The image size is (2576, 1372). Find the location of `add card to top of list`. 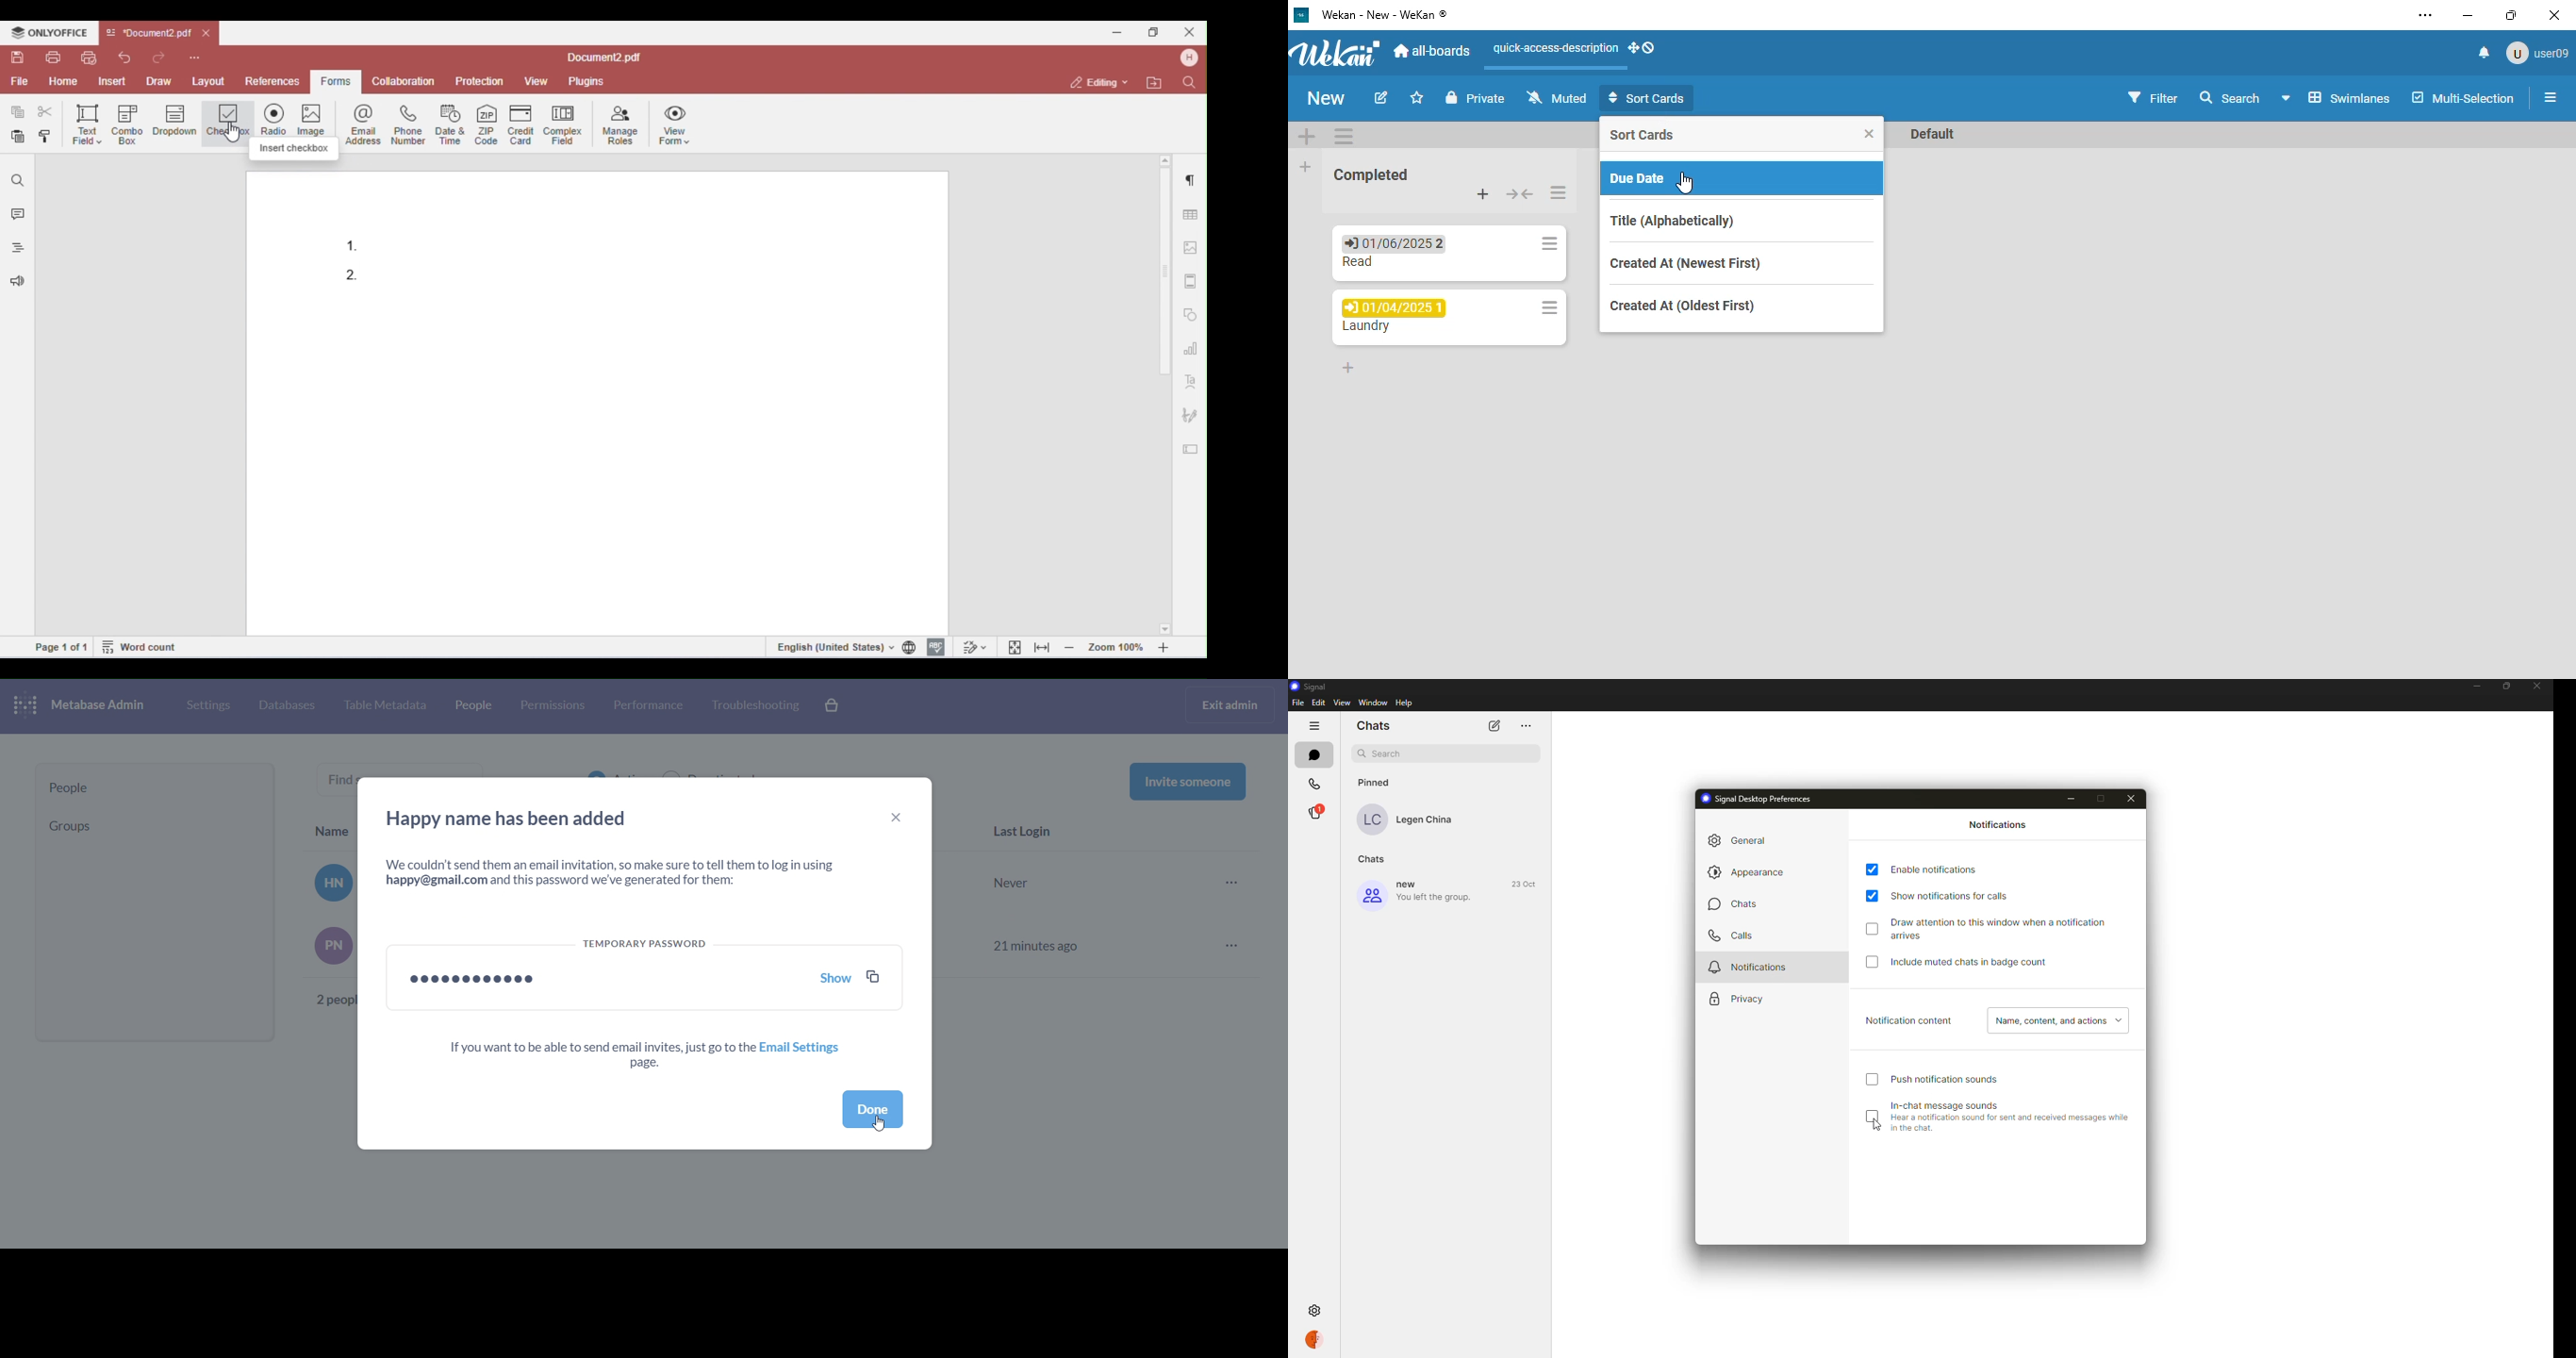

add card to top of list is located at coordinates (1483, 193).